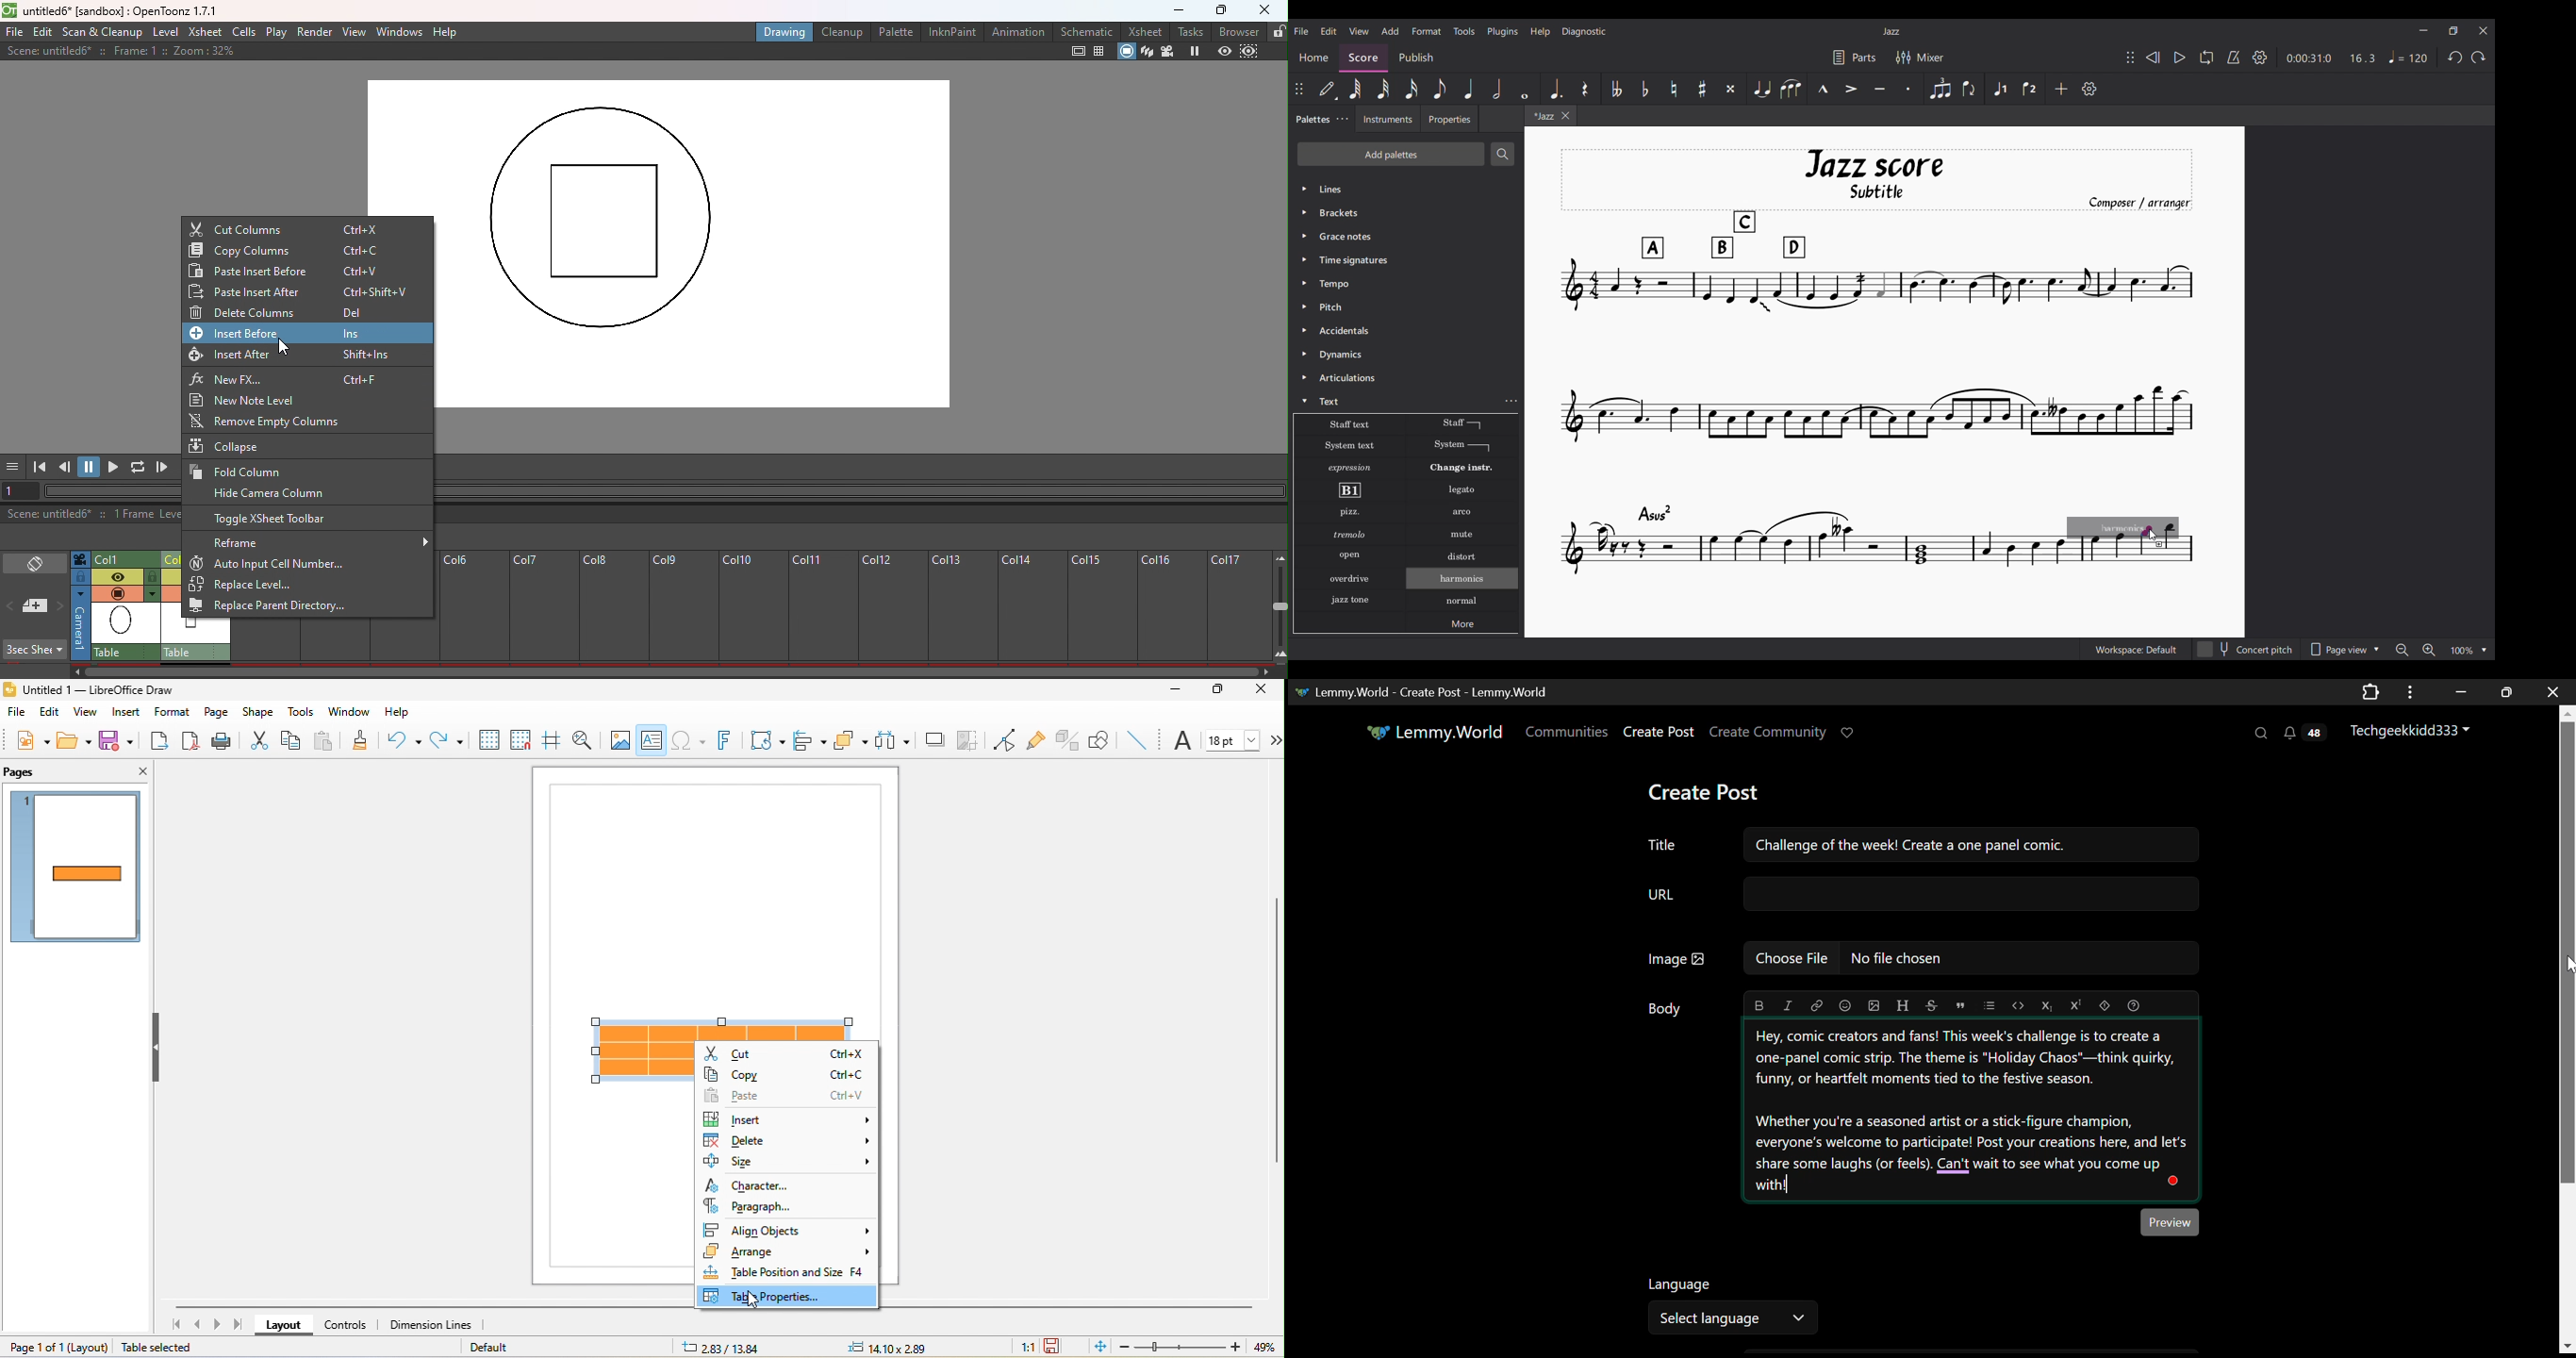 This screenshot has height=1372, width=2576. What do you see at coordinates (1921, 898) in the screenshot?
I see `URL` at bounding box center [1921, 898].